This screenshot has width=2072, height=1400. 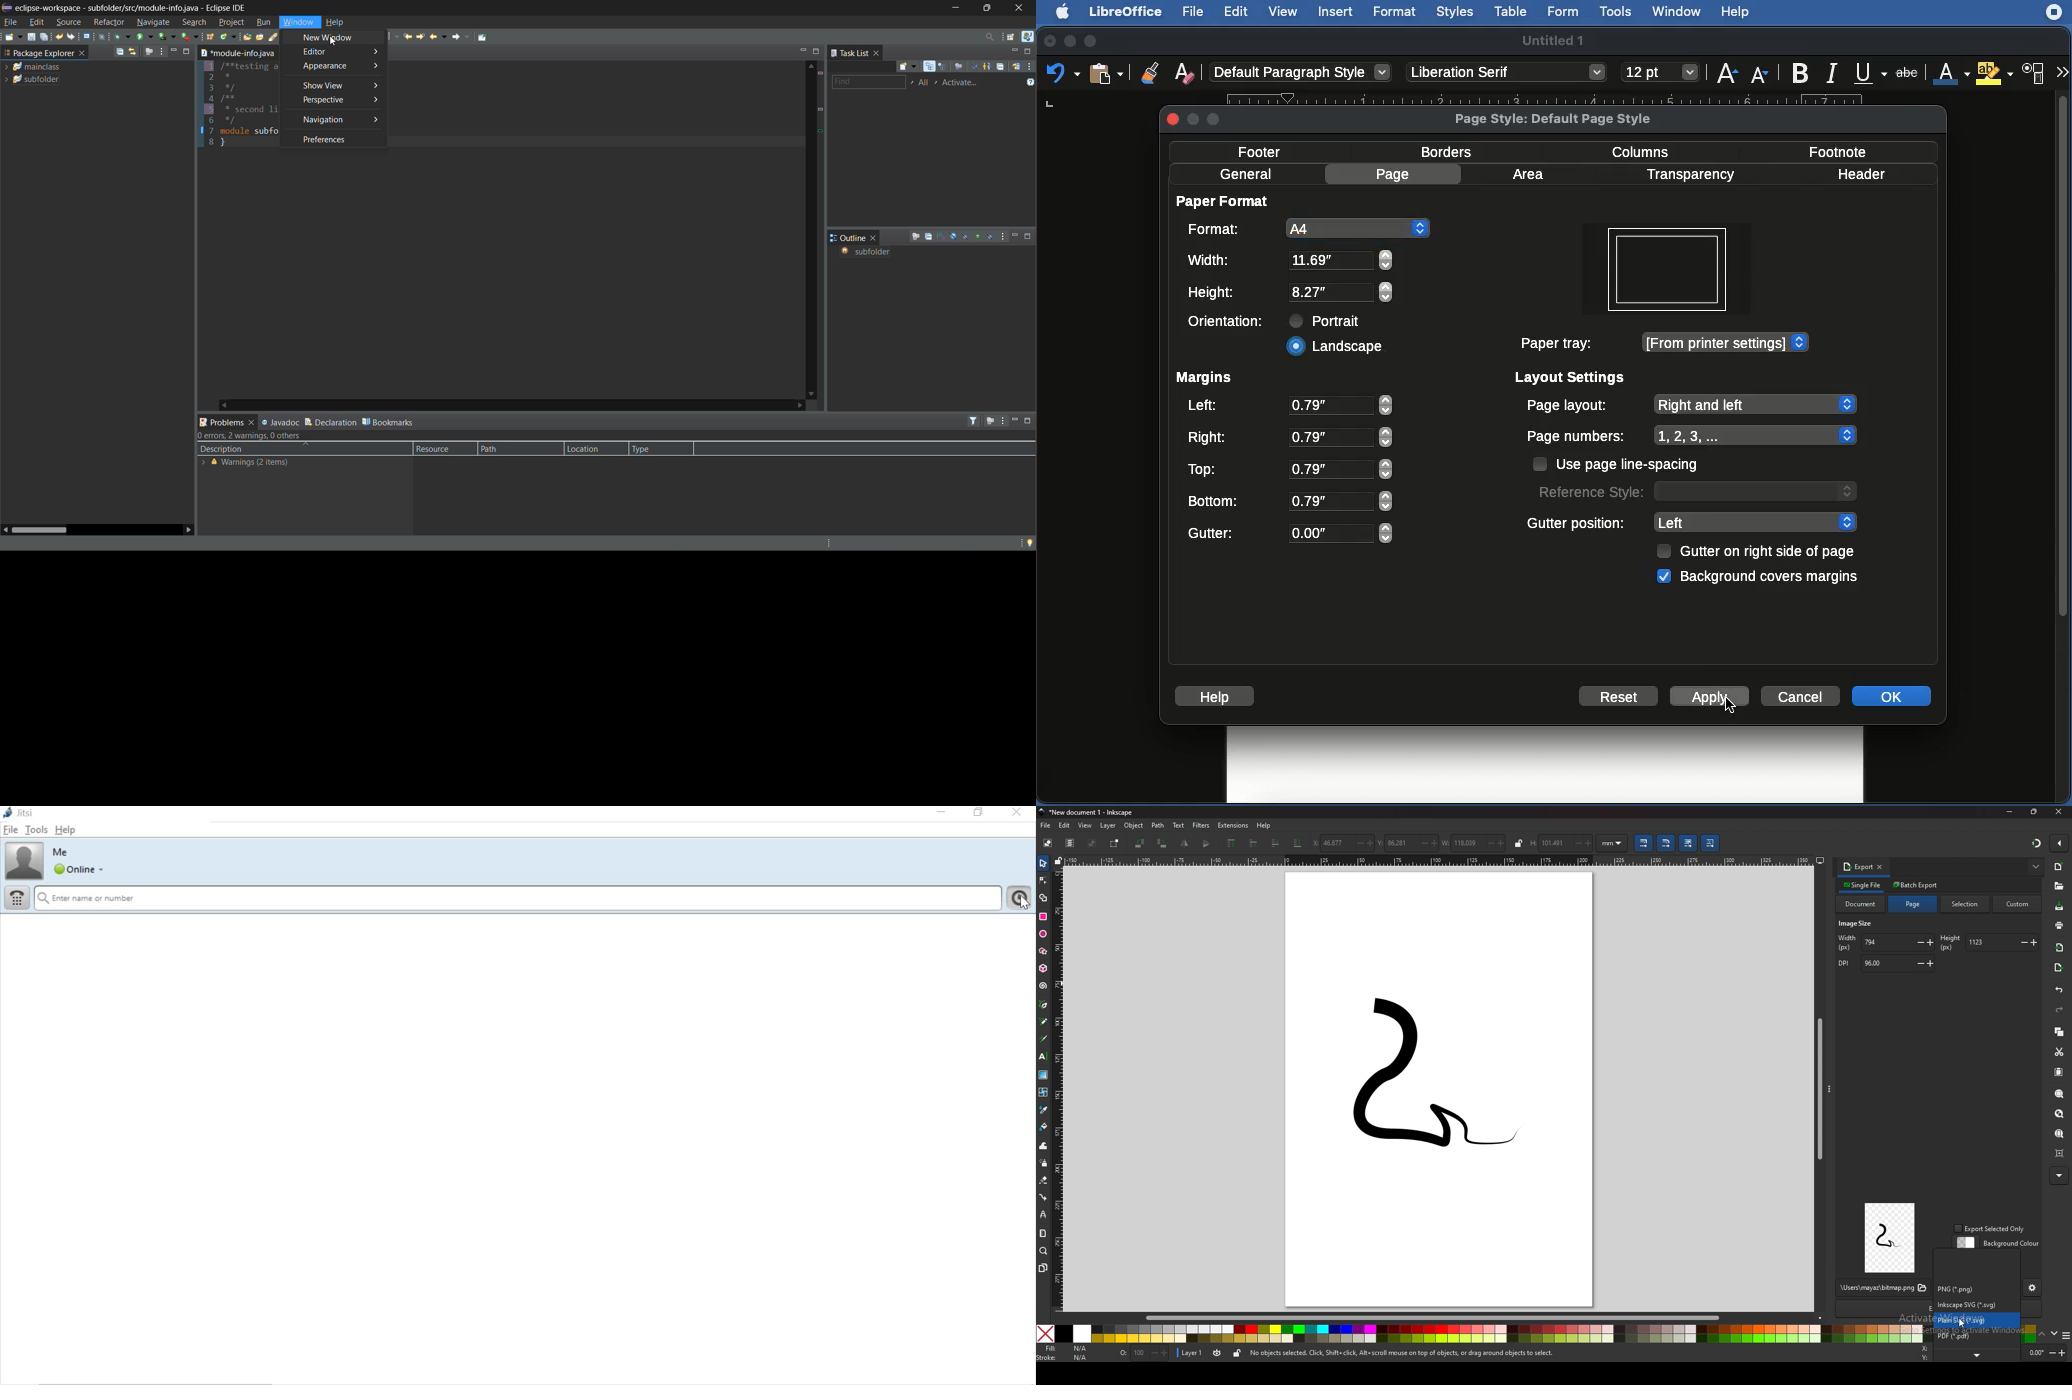 What do you see at coordinates (1636, 464) in the screenshot?
I see `Page line spacing ` at bounding box center [1636, 464].